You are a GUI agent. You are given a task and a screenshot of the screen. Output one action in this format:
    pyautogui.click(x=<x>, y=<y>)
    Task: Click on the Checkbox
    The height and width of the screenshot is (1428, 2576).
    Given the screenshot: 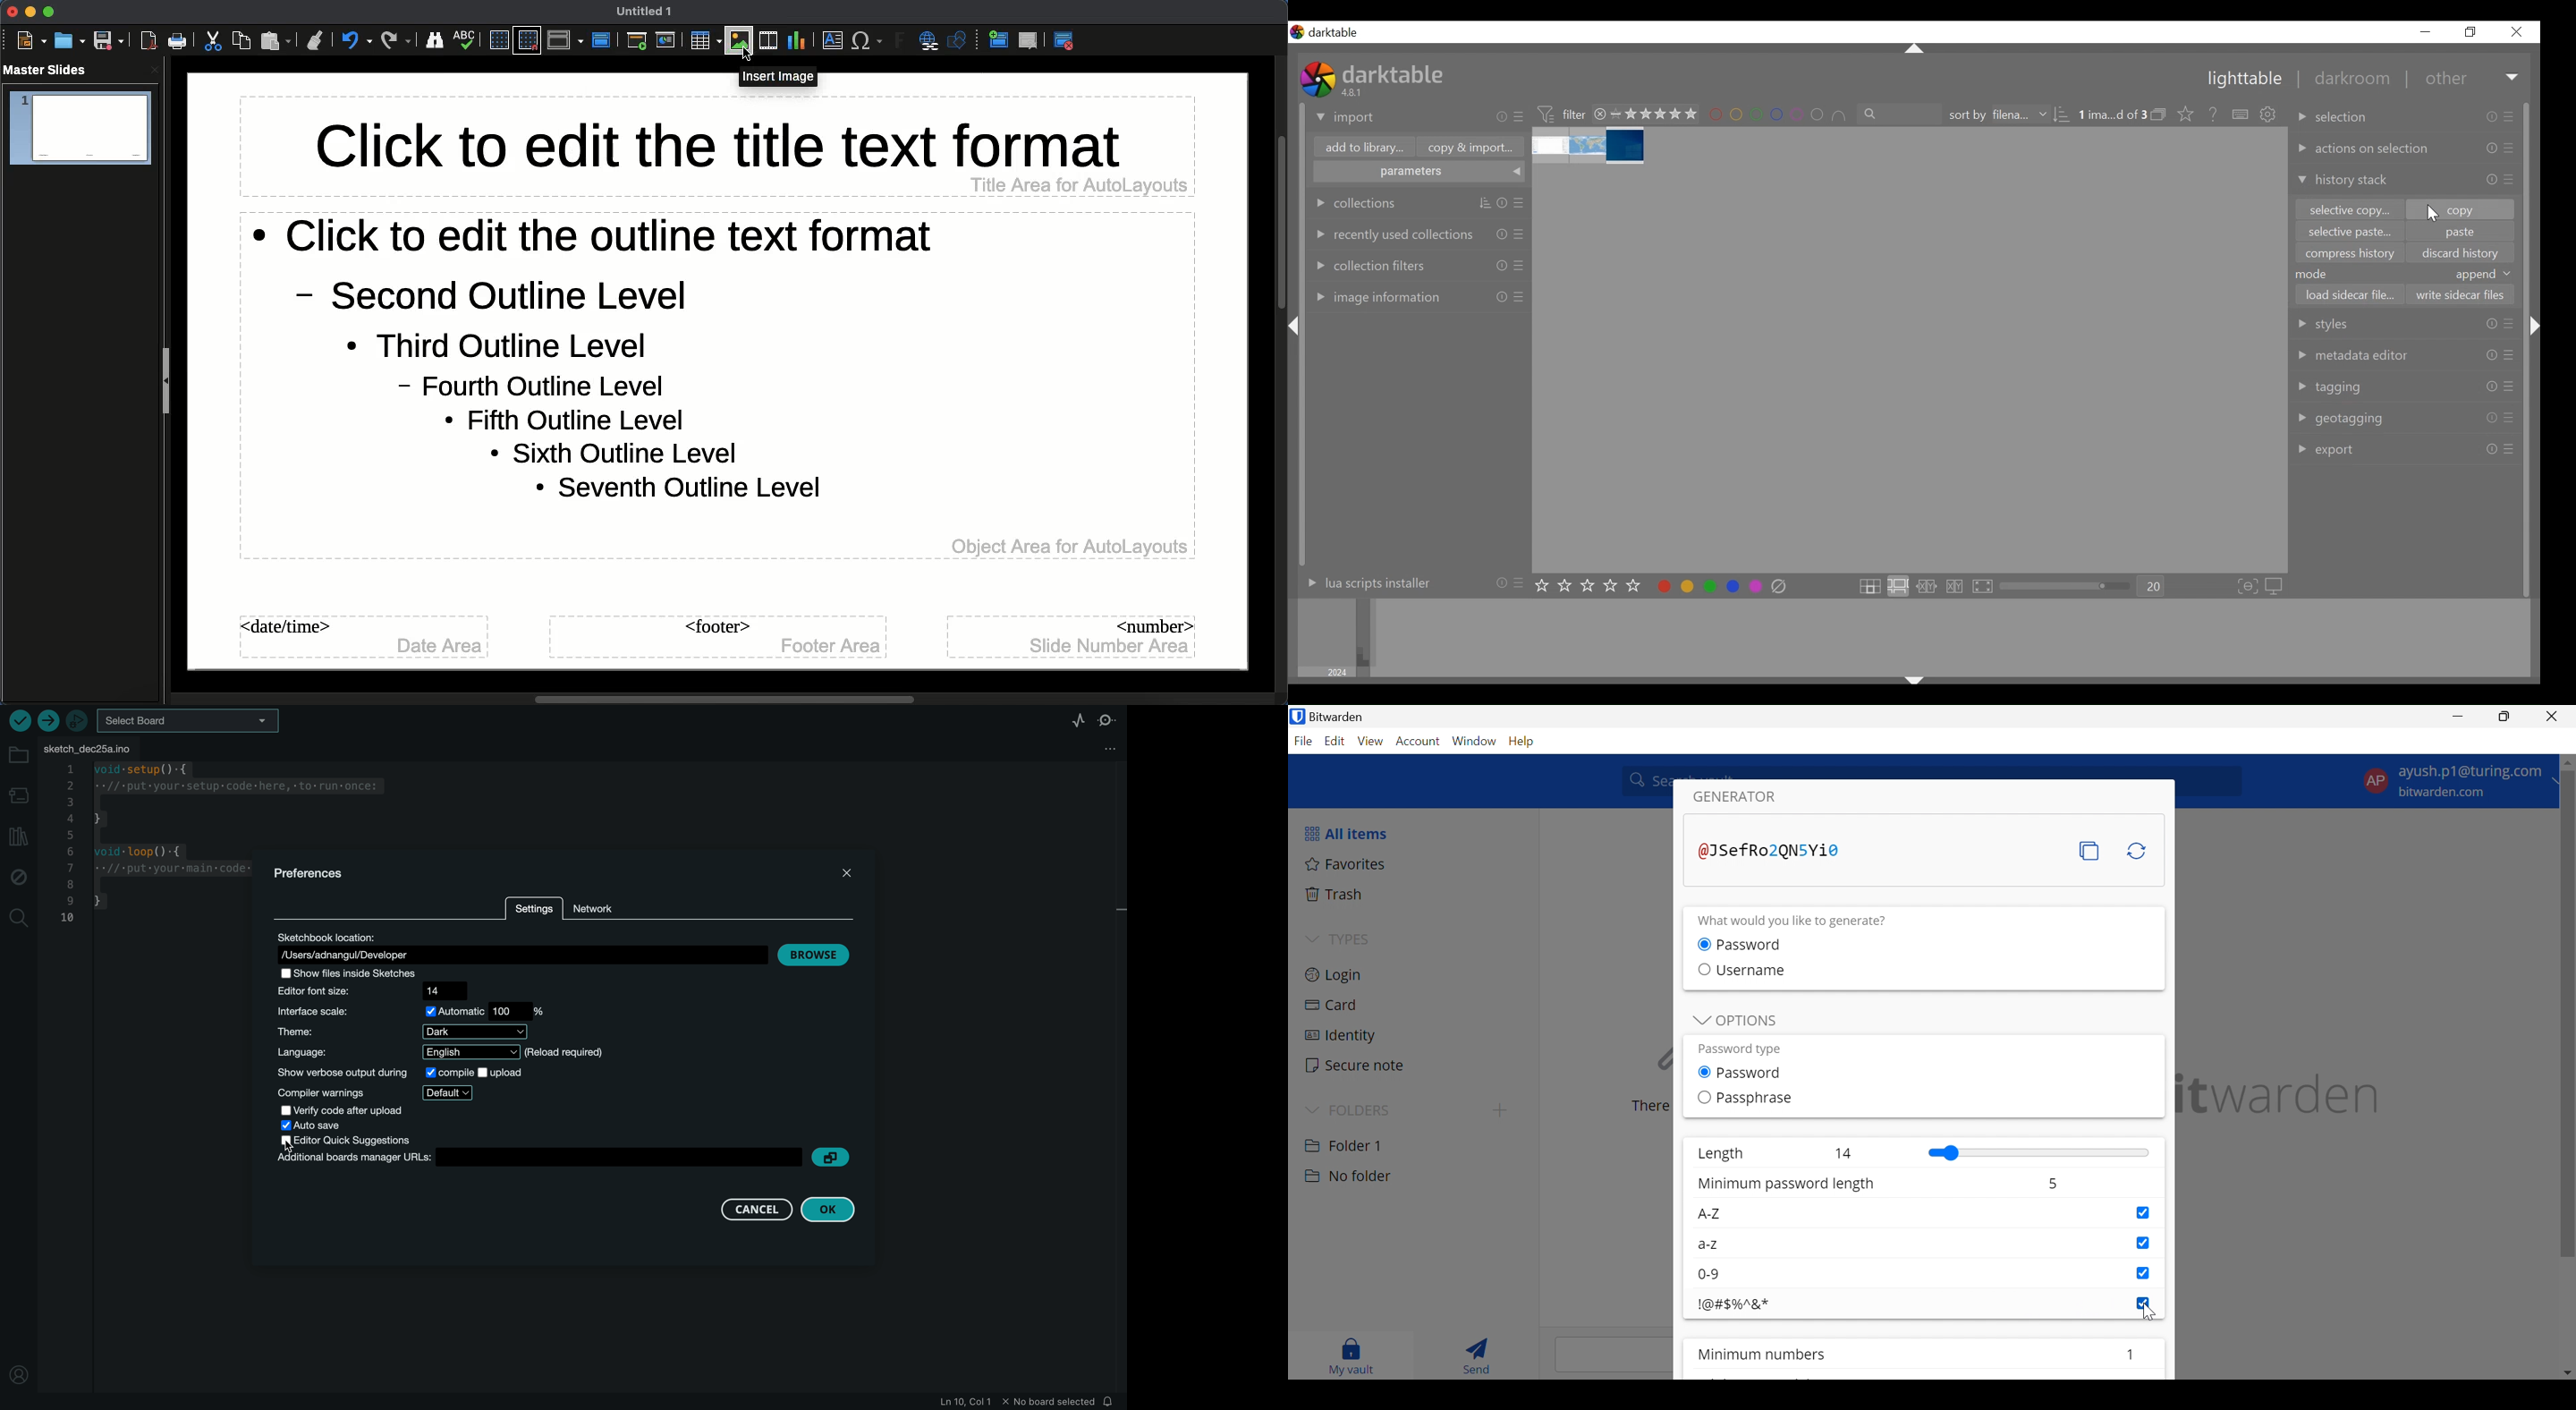 What is the action you would take?
    pyautogui.click(x=2143, y=1243)
    